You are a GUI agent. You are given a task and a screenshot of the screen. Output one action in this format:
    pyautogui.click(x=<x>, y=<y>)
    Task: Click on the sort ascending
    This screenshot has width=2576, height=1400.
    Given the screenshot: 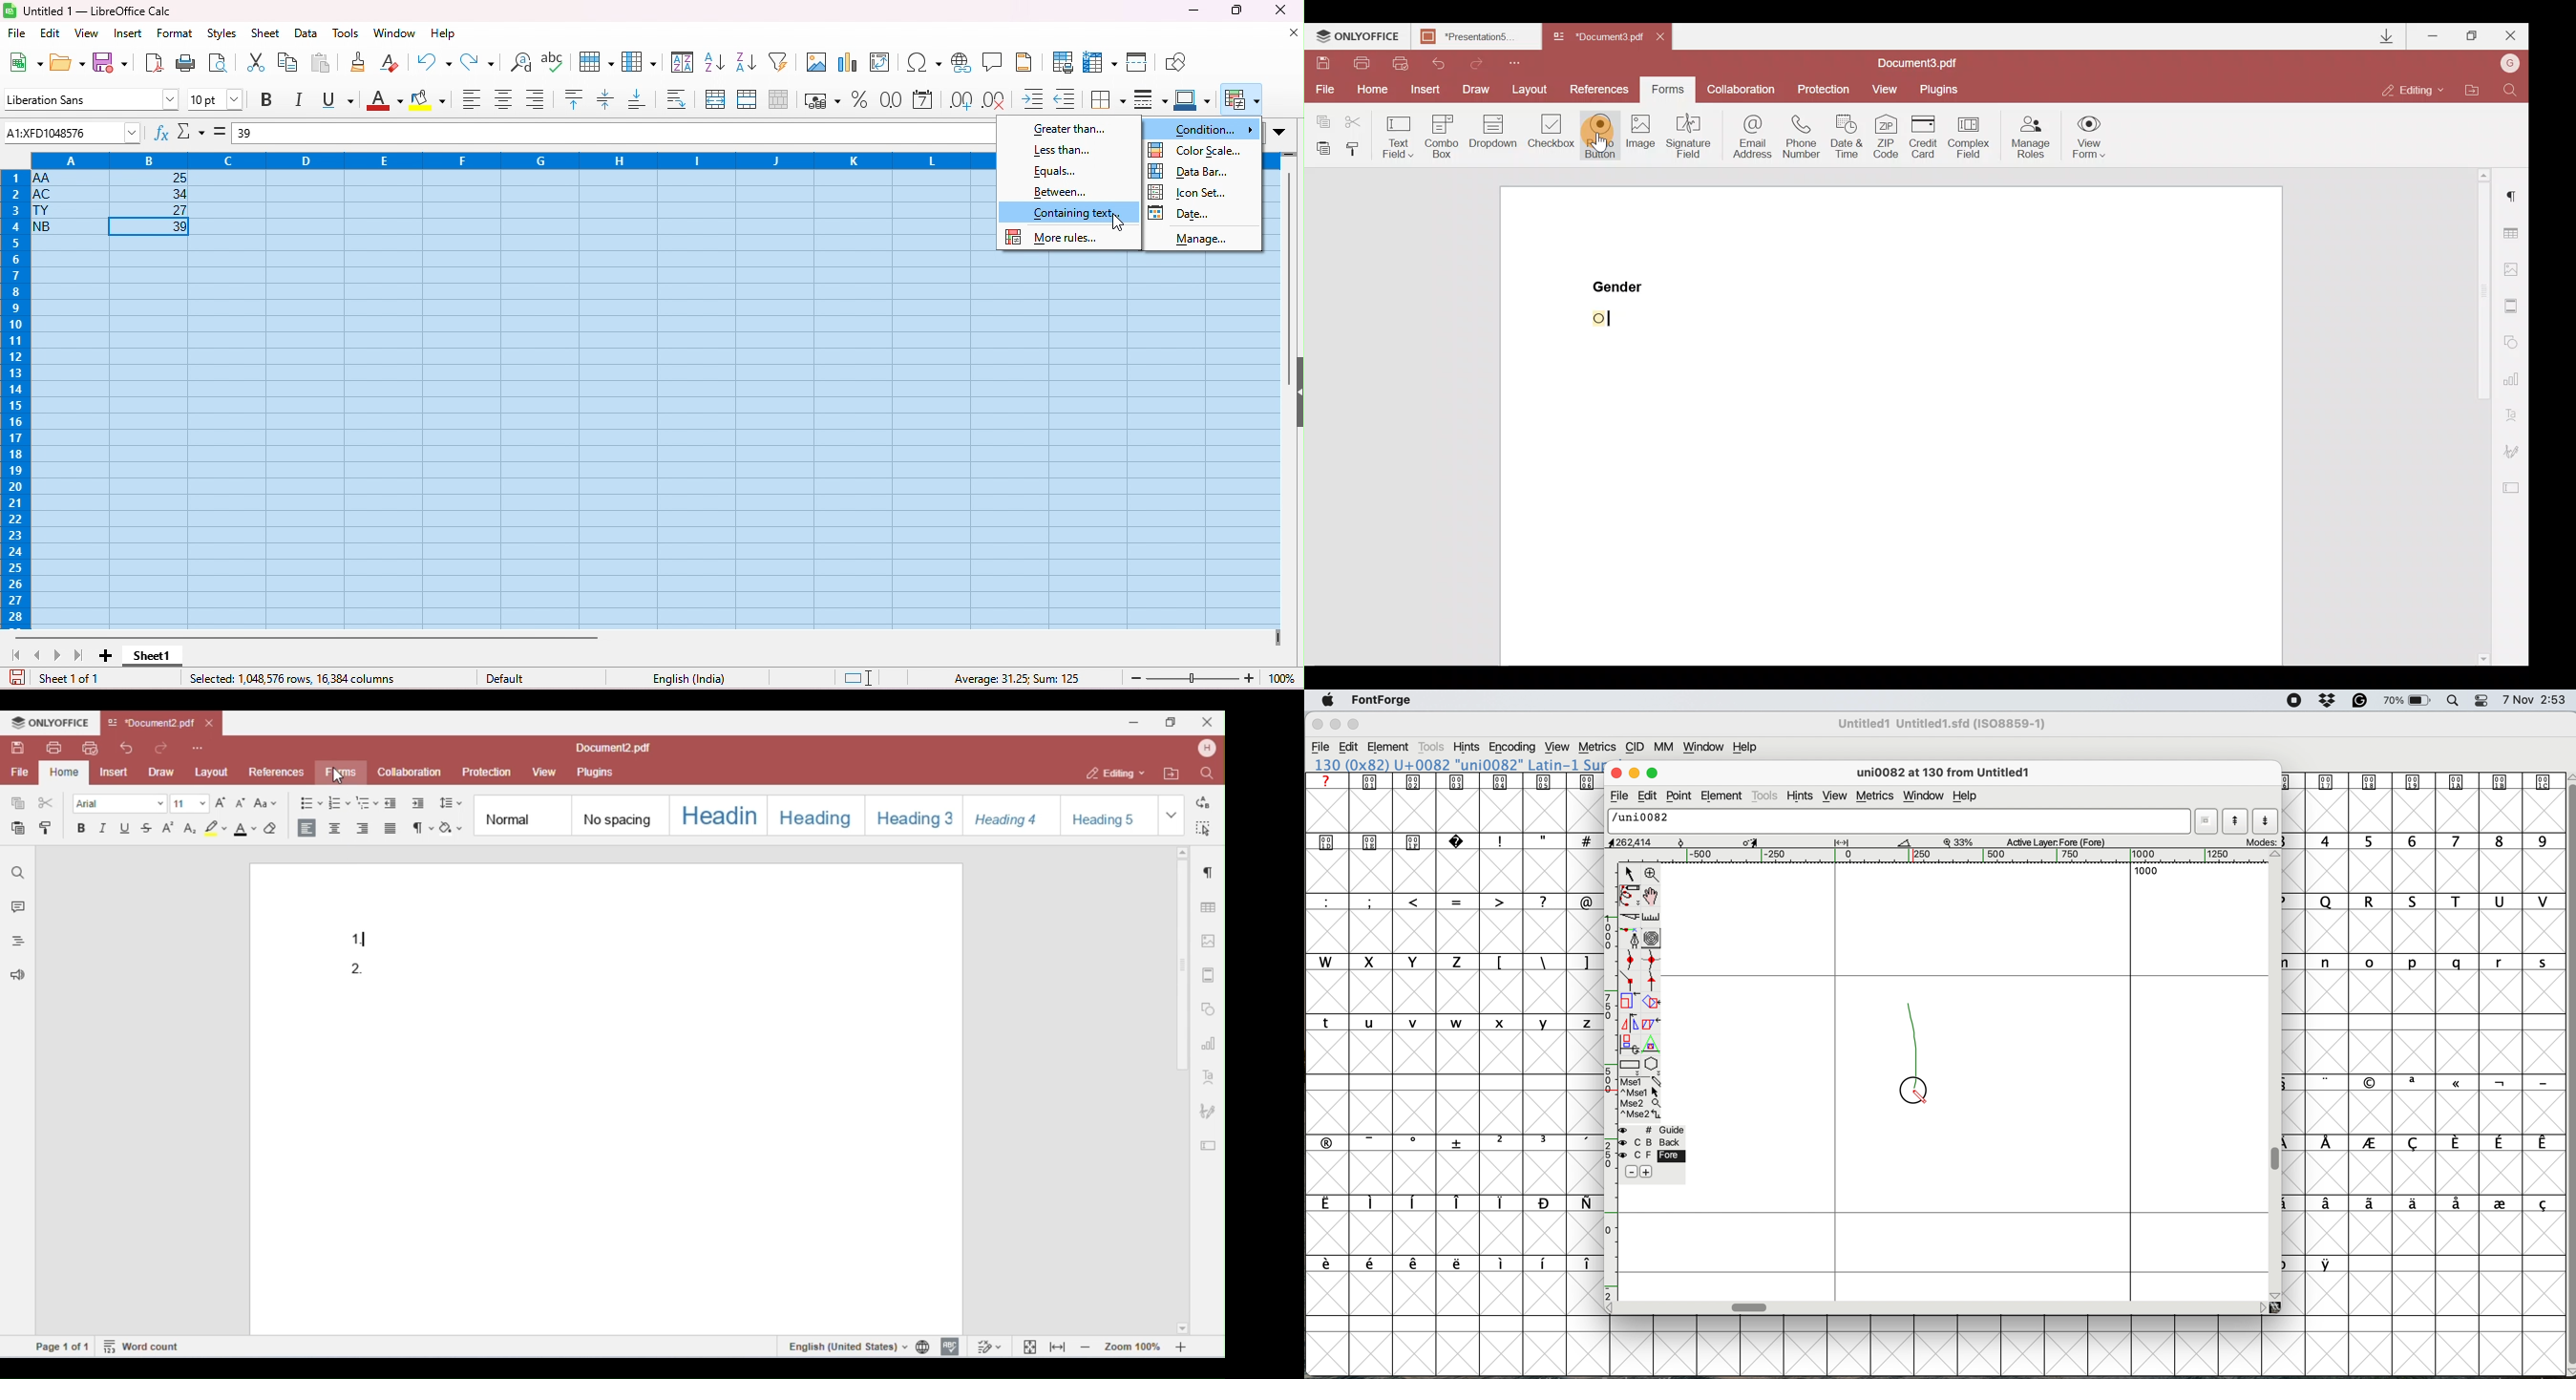 What is the action you would take?
    pyautogui.click(x=715, y=60)
    